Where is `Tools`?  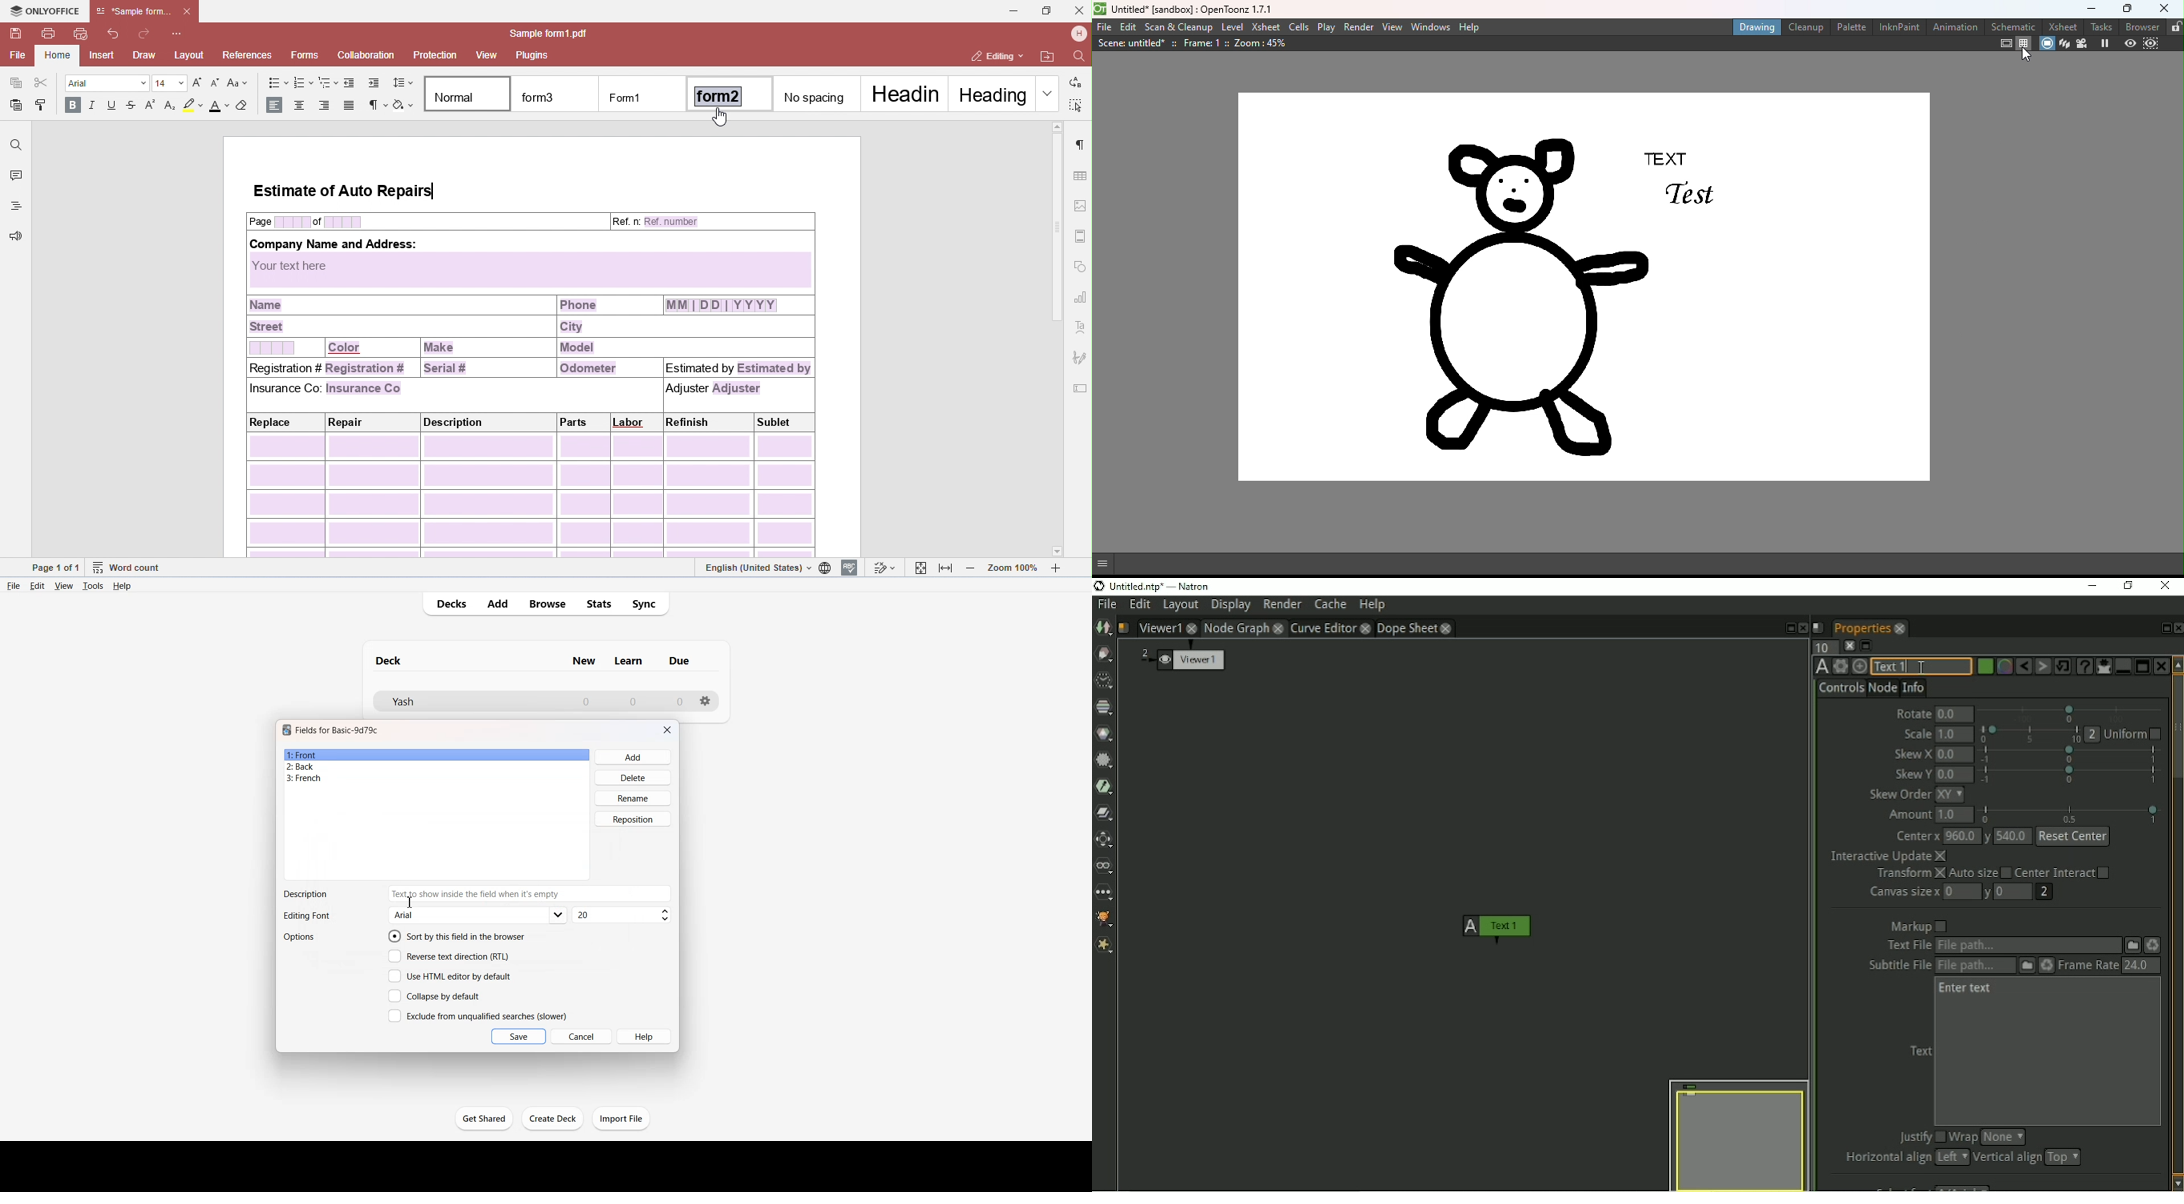 Tools is located at coordinates (93, 585).